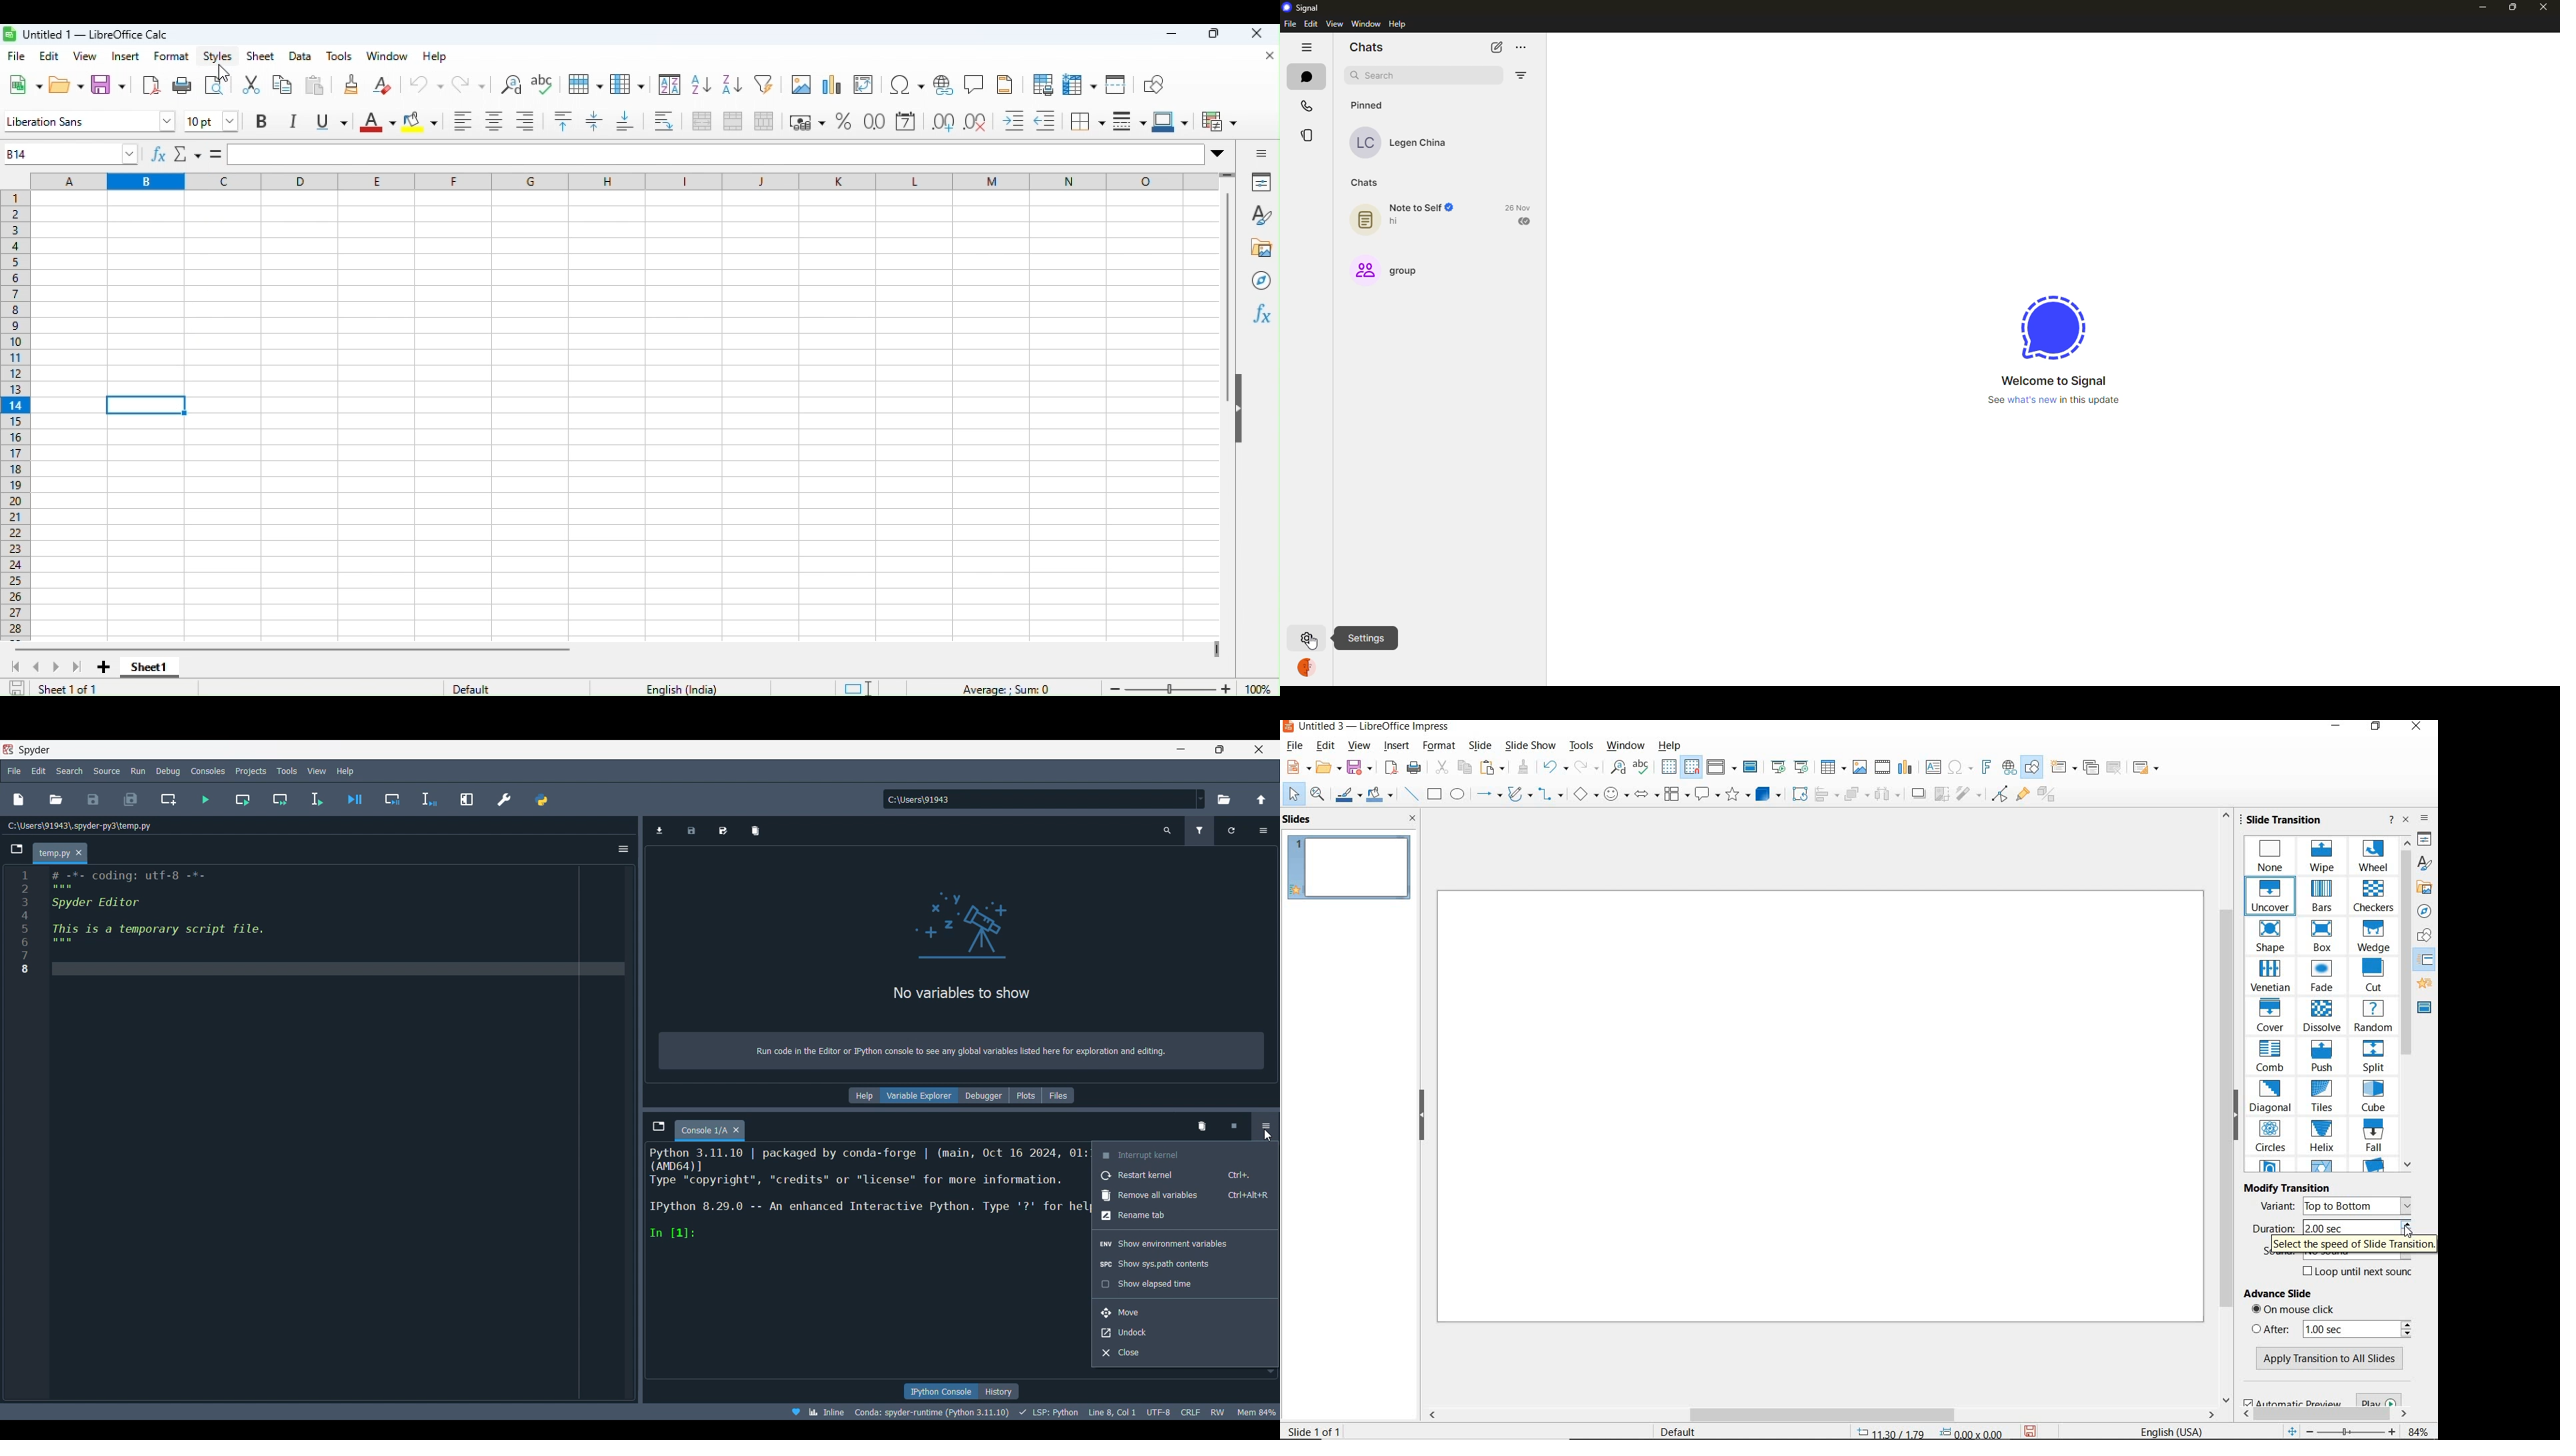 This screenshot has height=1456, width=2576. Describe the element at coordinates (767, 84) in the screenshot. I see `Filter` at that location.